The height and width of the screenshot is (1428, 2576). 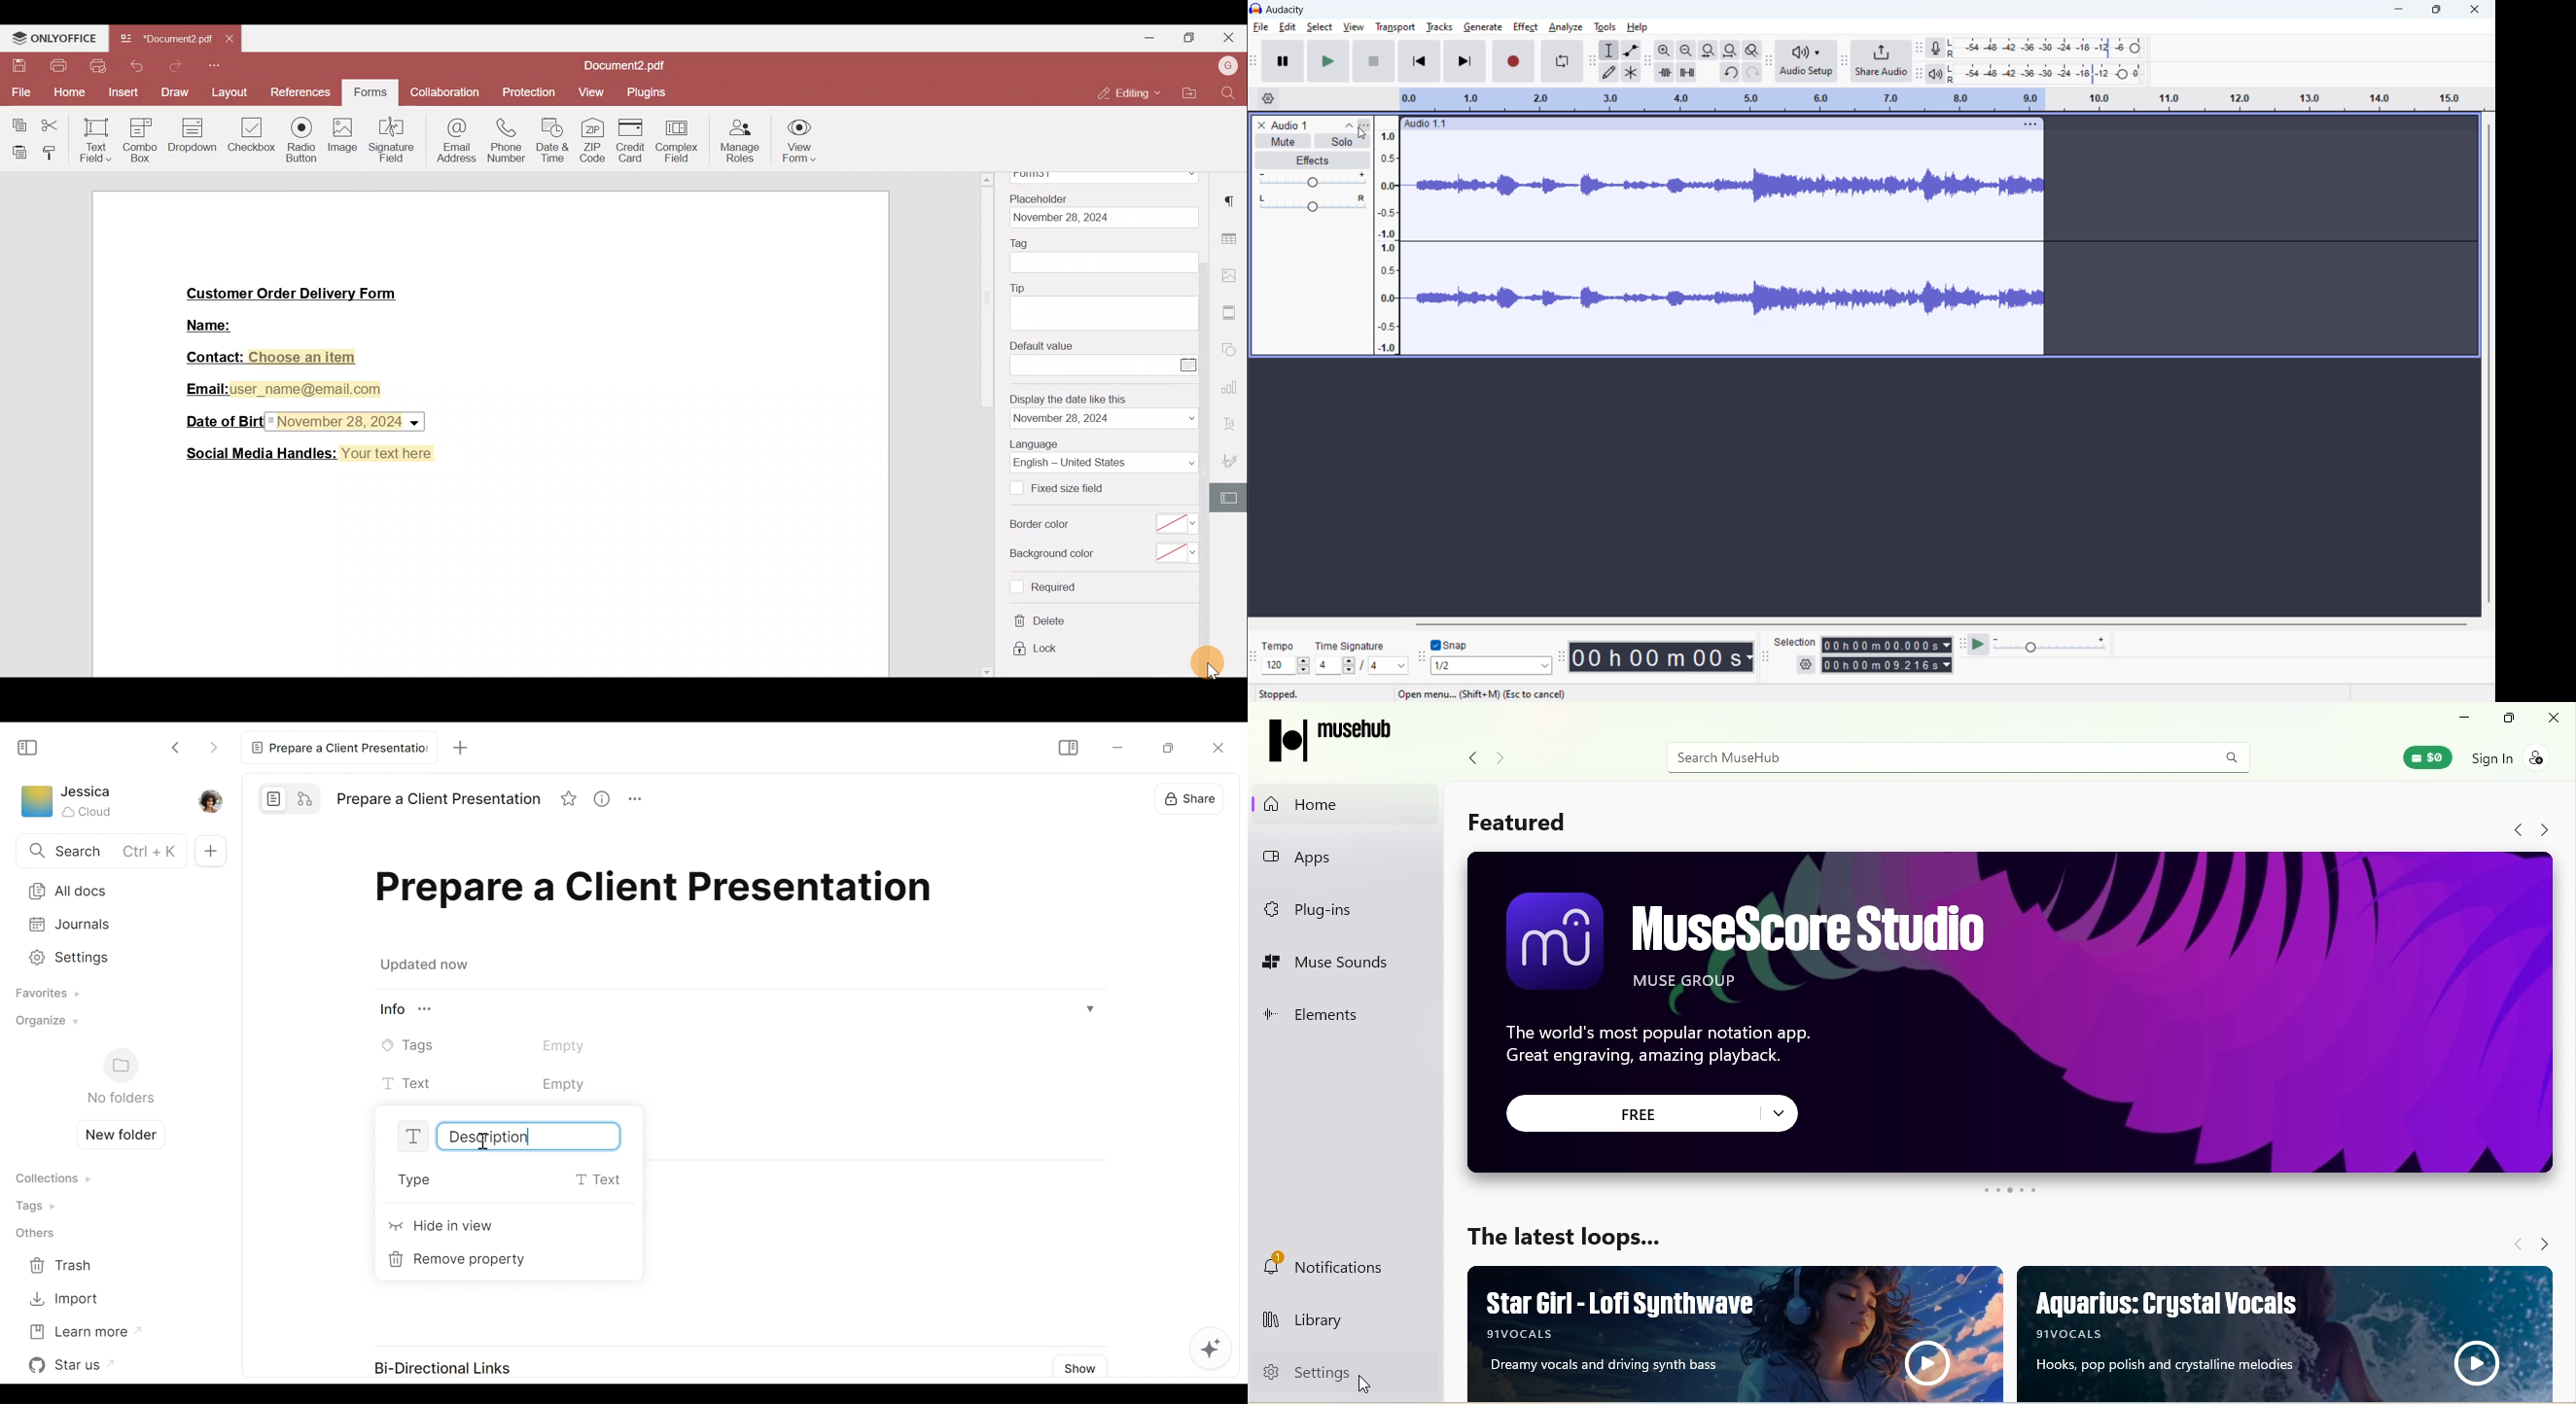 I want to click on Insert, so click(x=122, y=92).